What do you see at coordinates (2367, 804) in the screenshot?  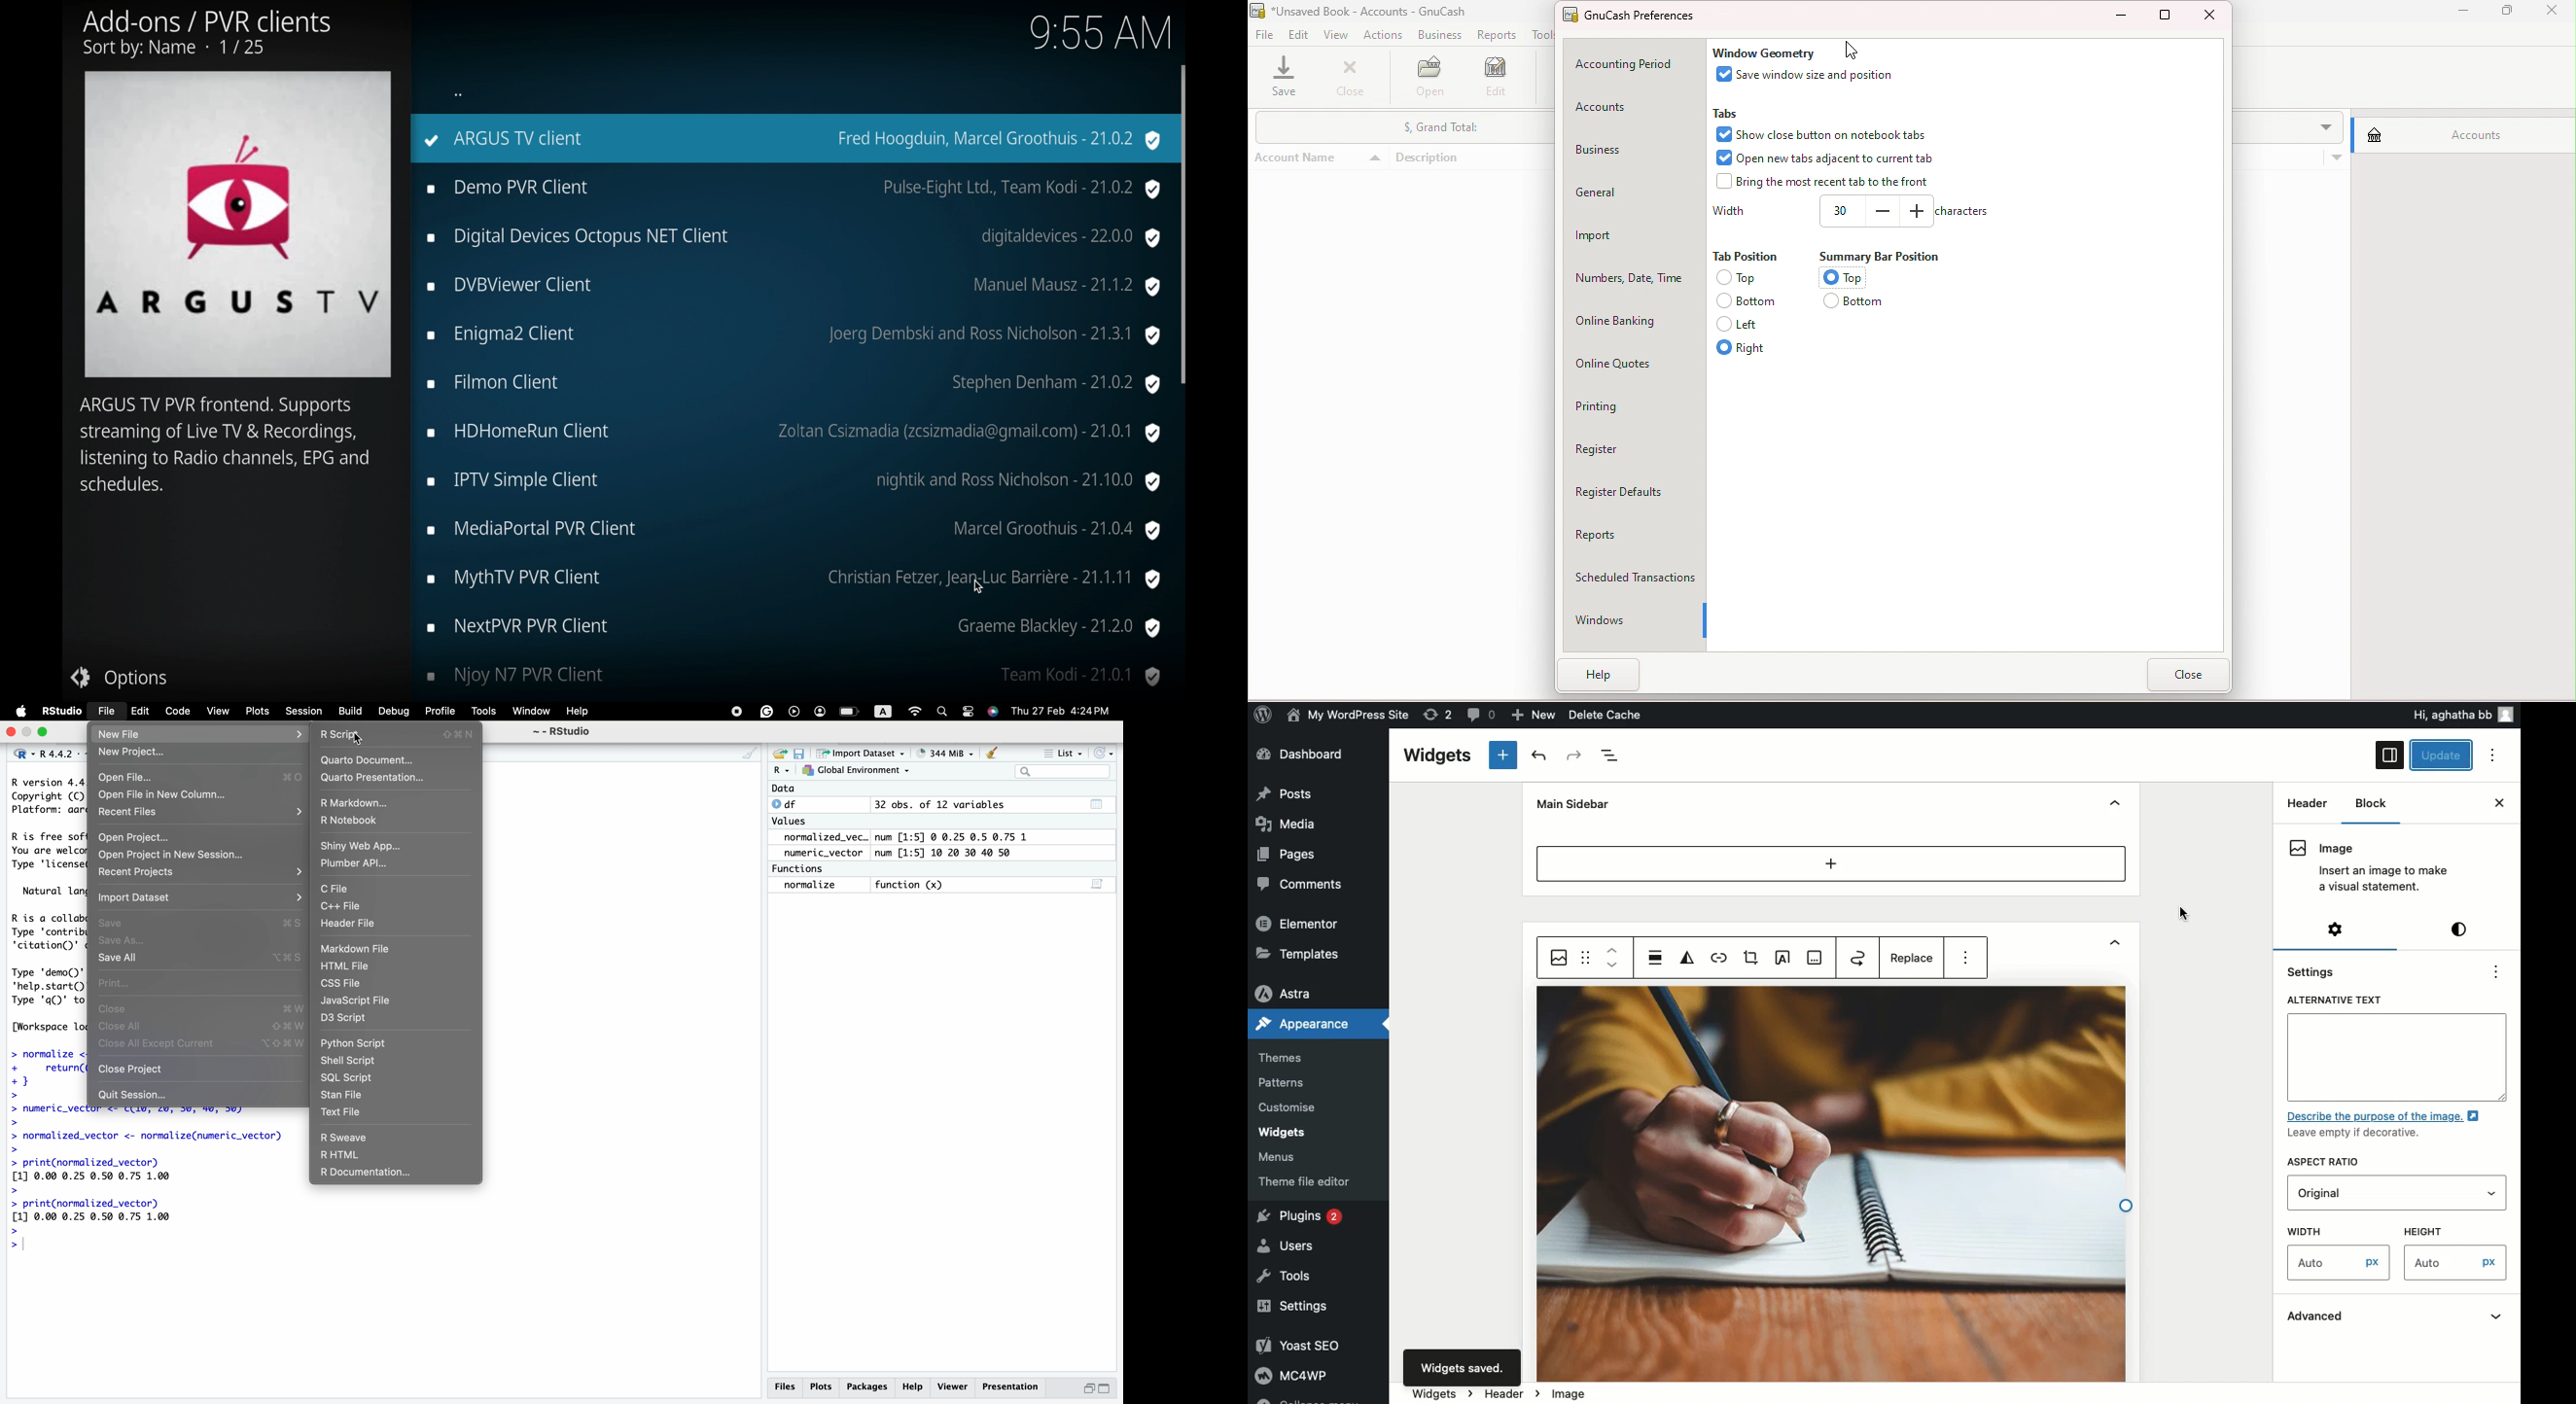 I see `Block` at bounding box center [2367, 804].